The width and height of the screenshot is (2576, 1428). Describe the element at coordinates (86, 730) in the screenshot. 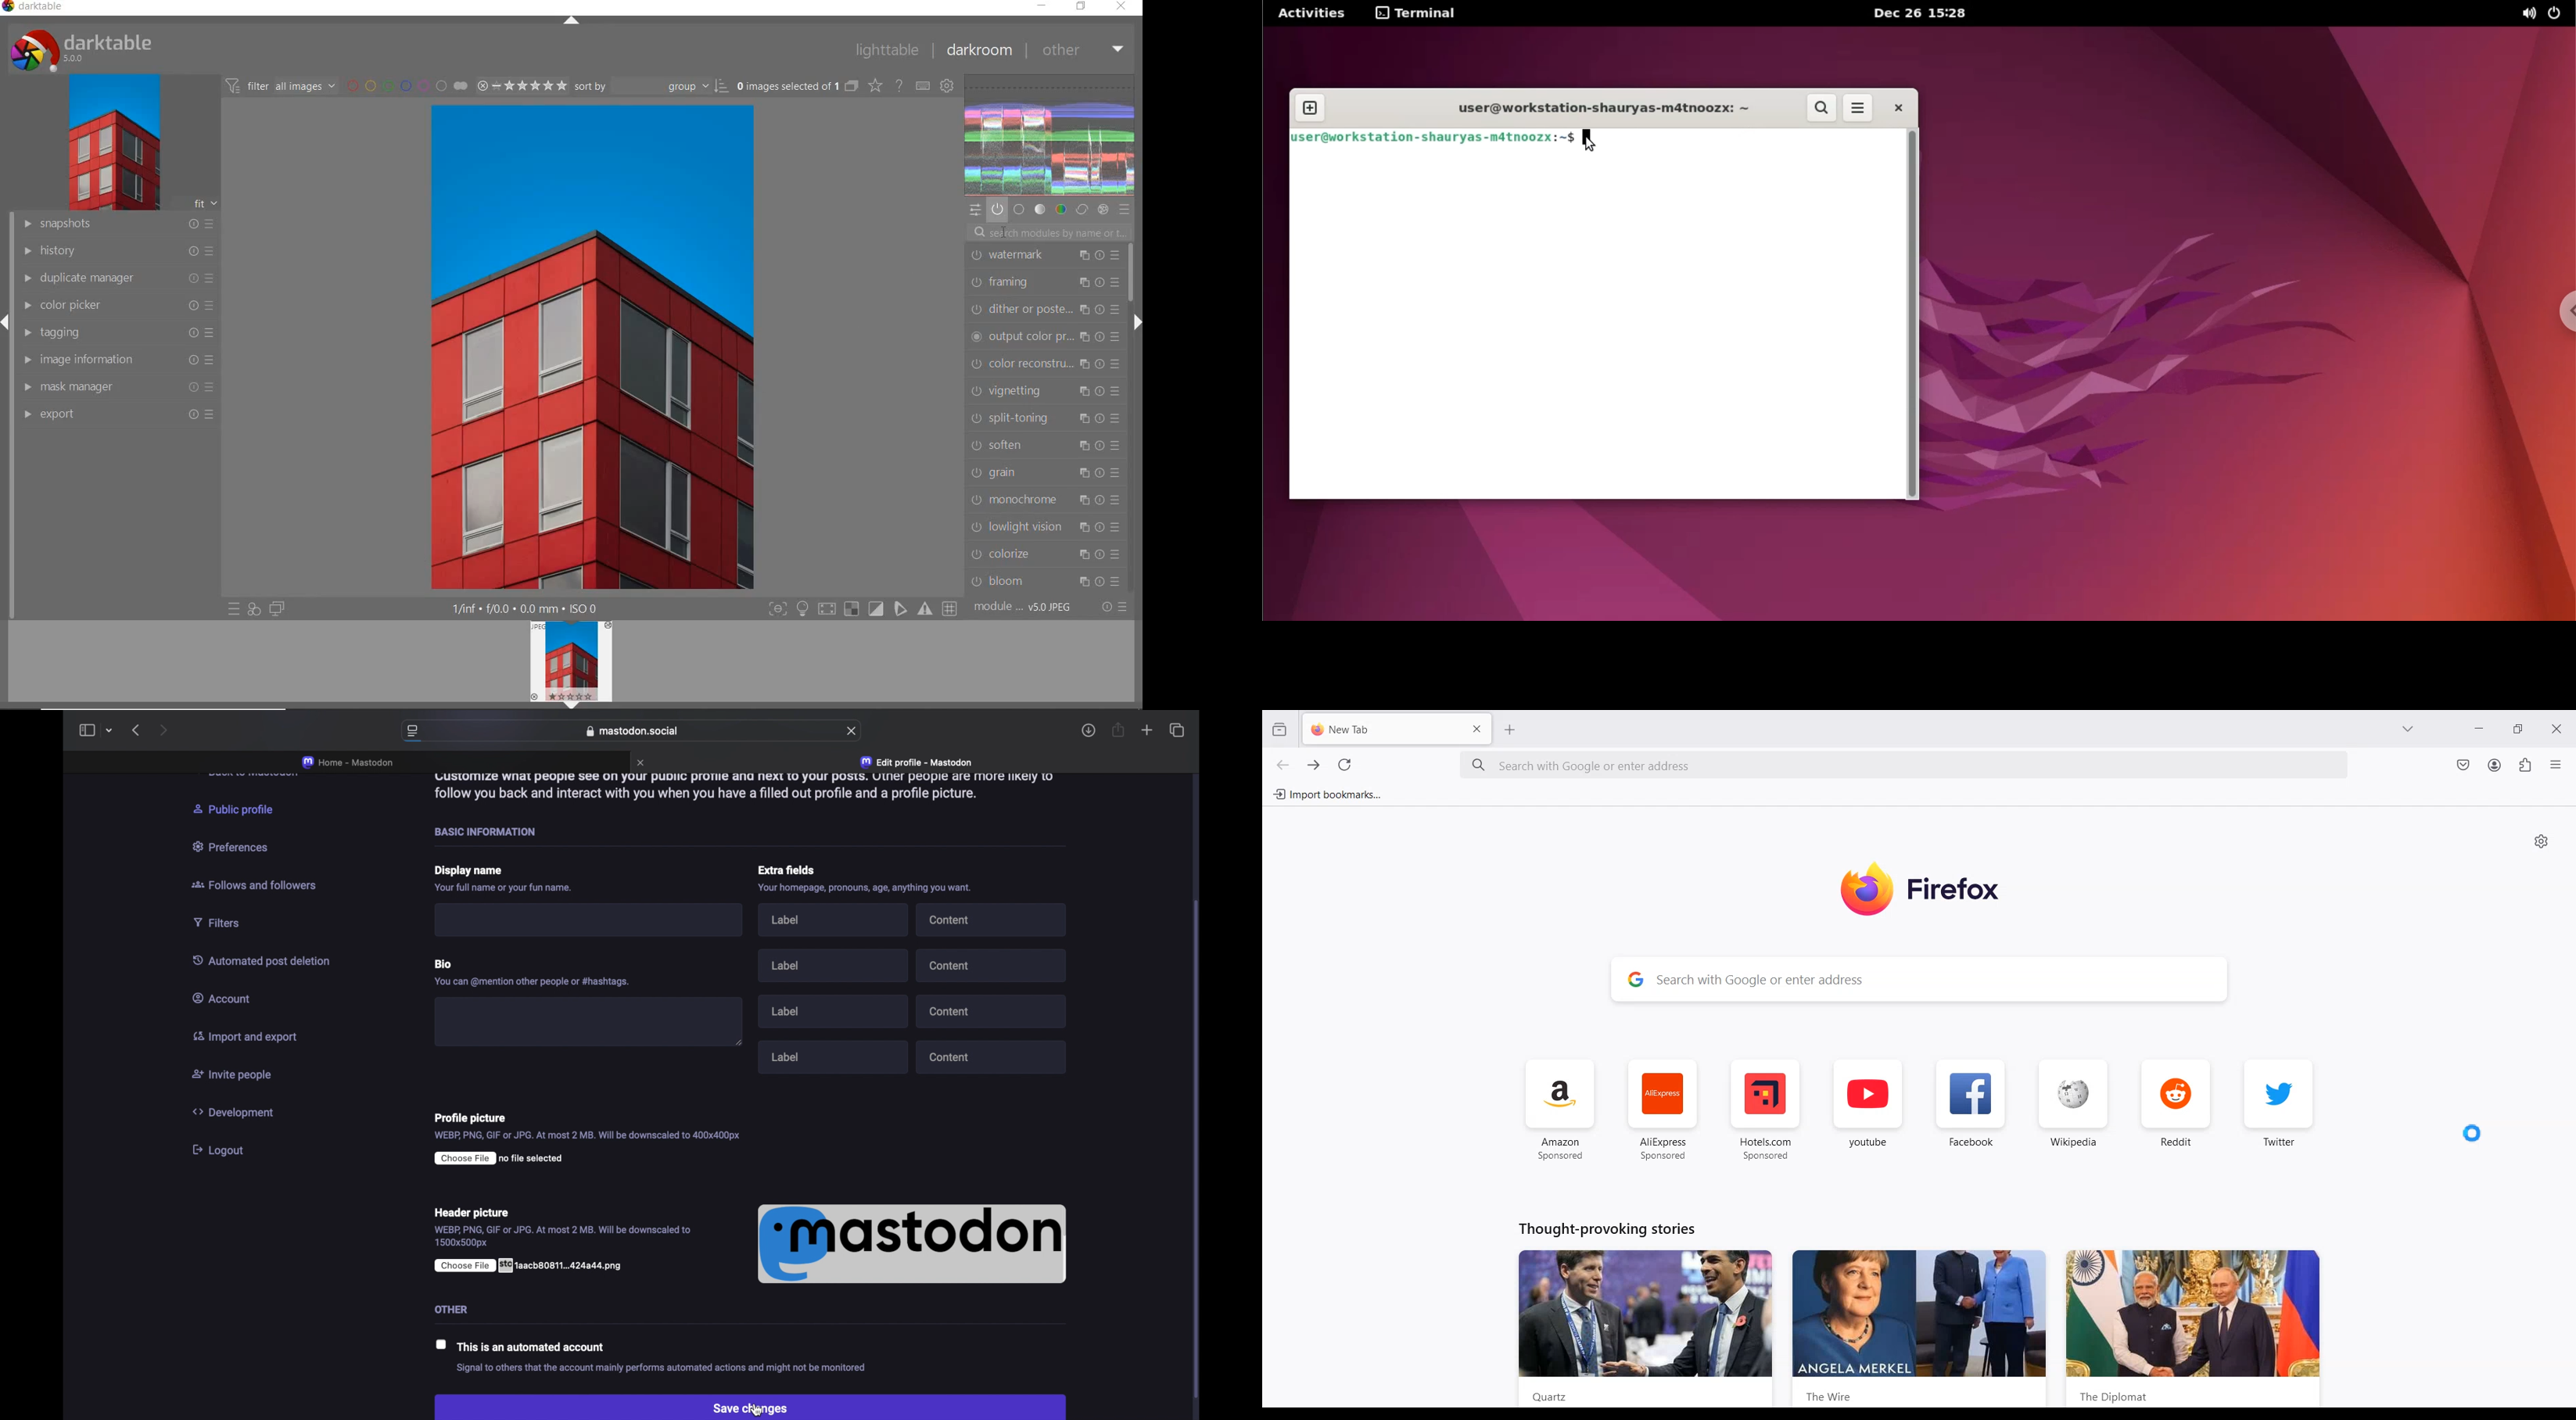

I see `sidebar` at that location.